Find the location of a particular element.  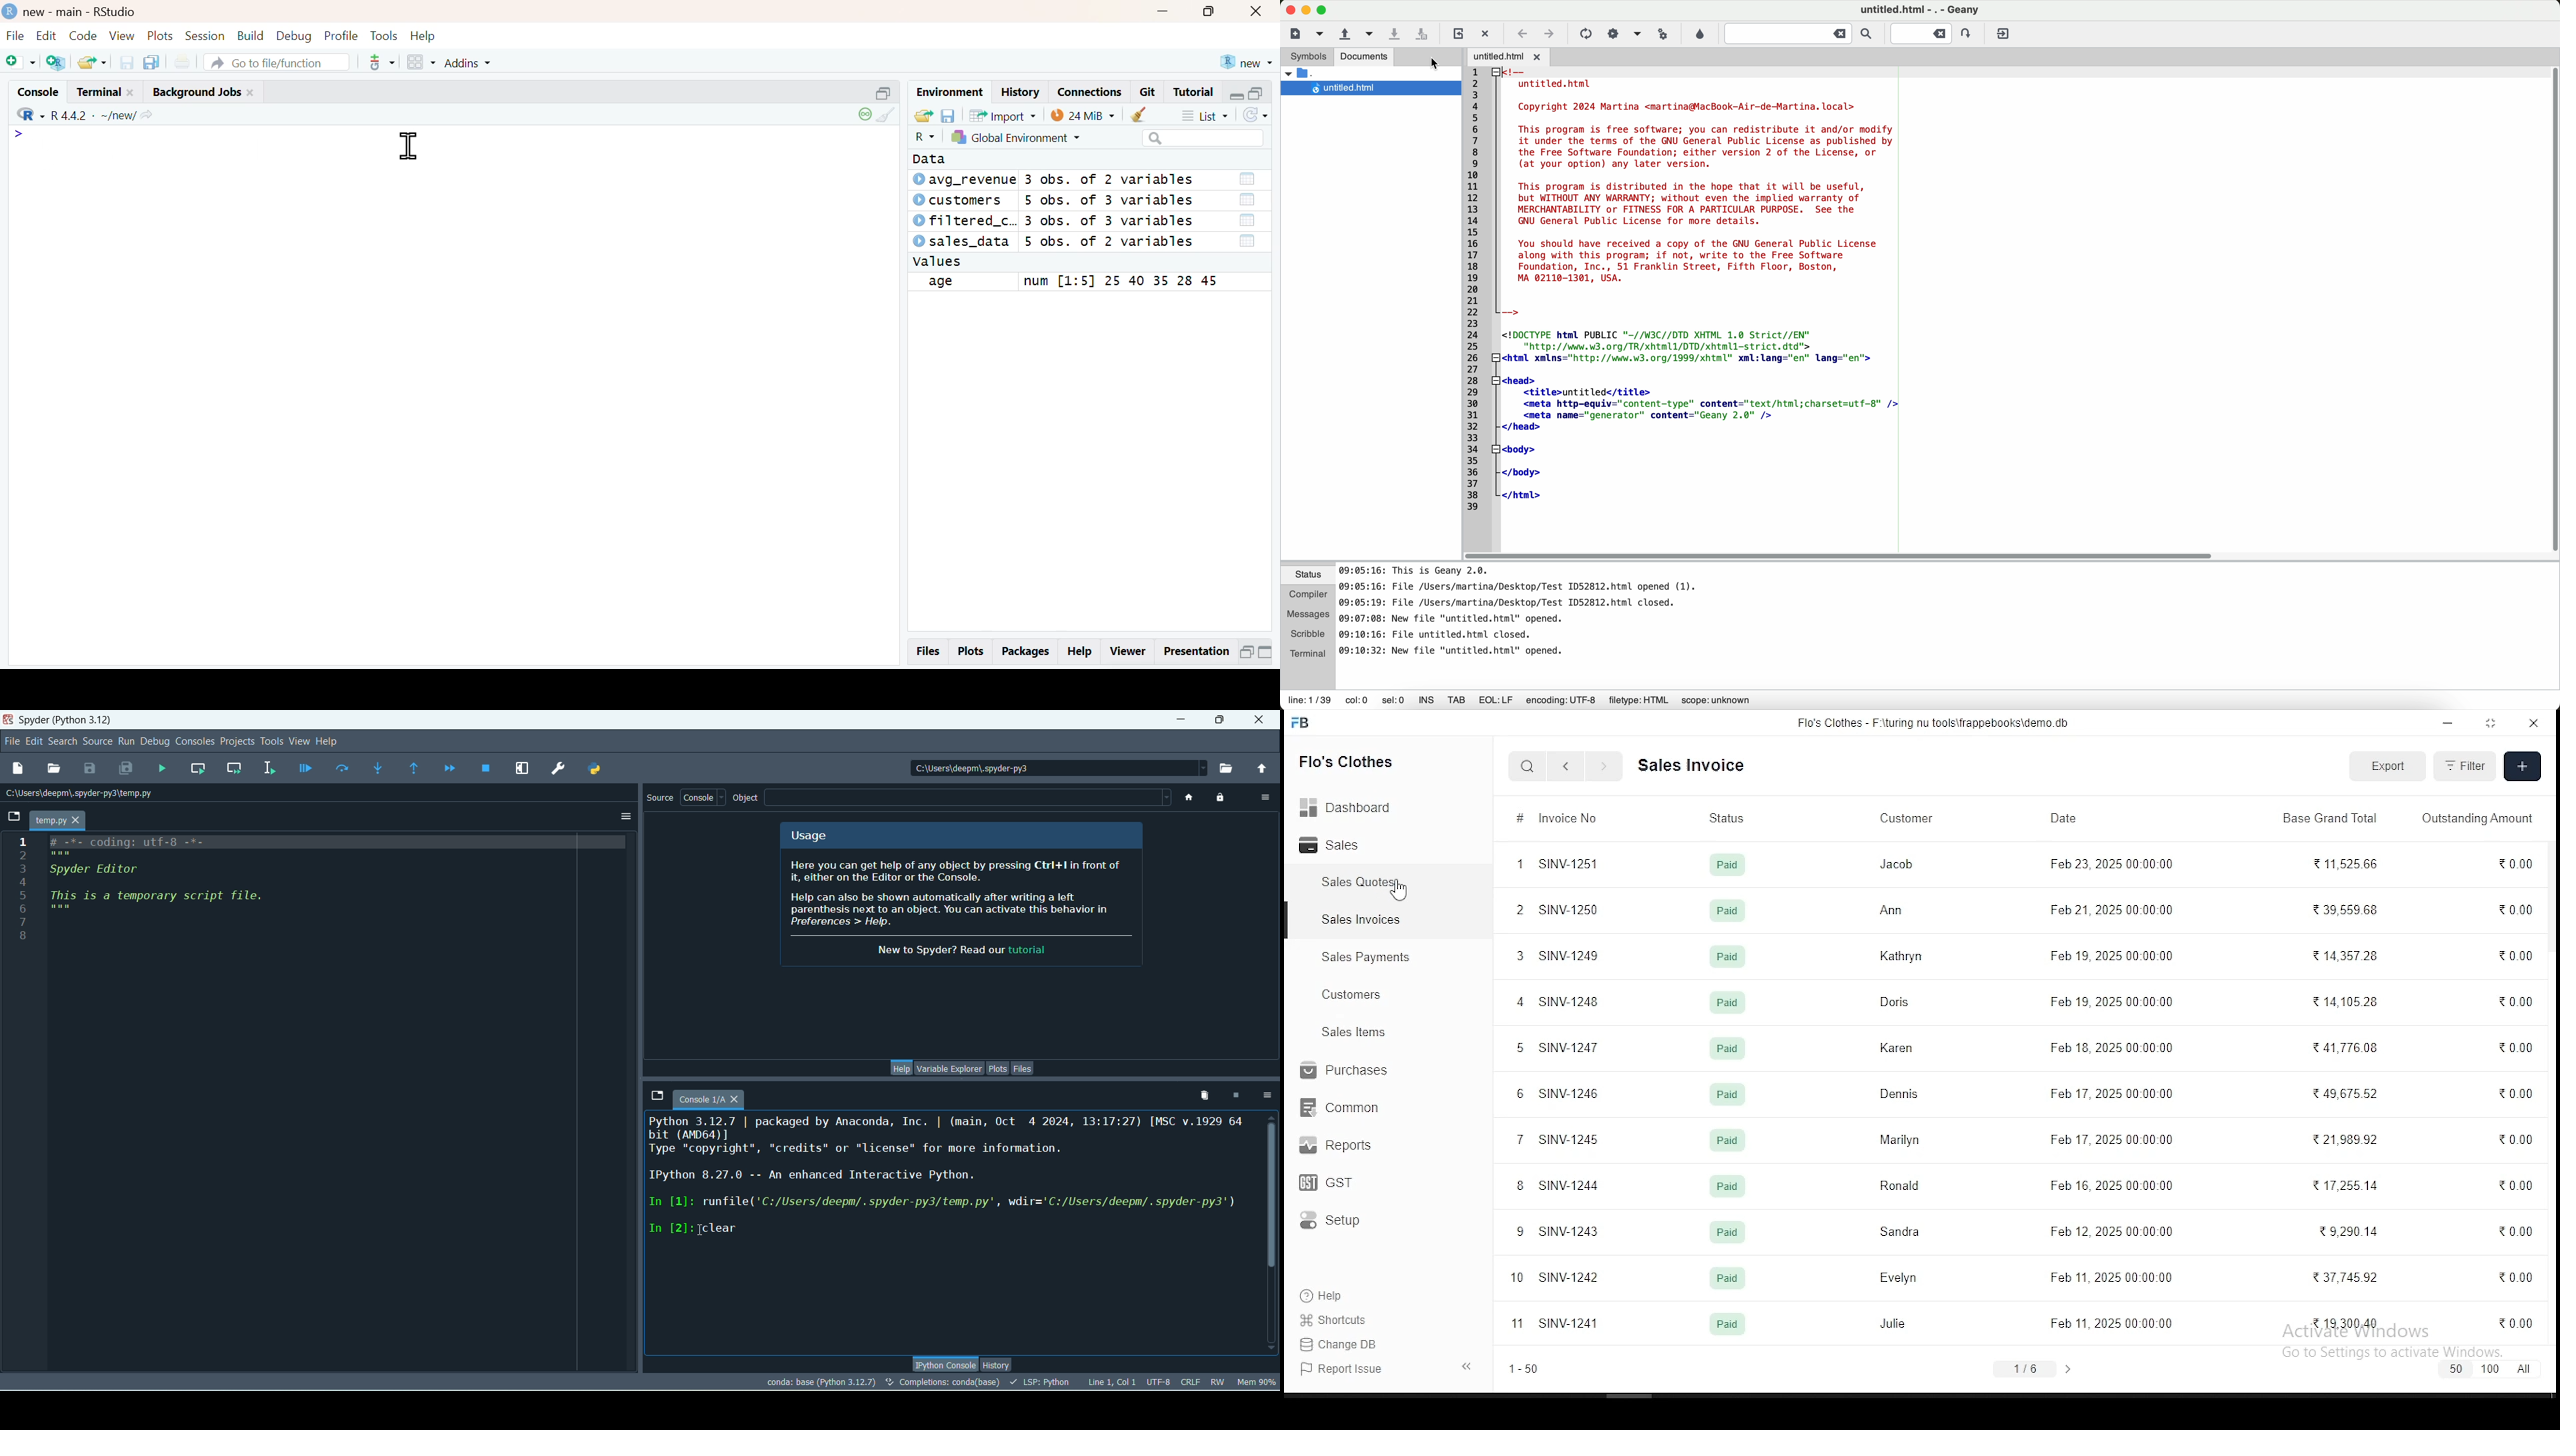

Jacob is located at coordinates (1899, 863).